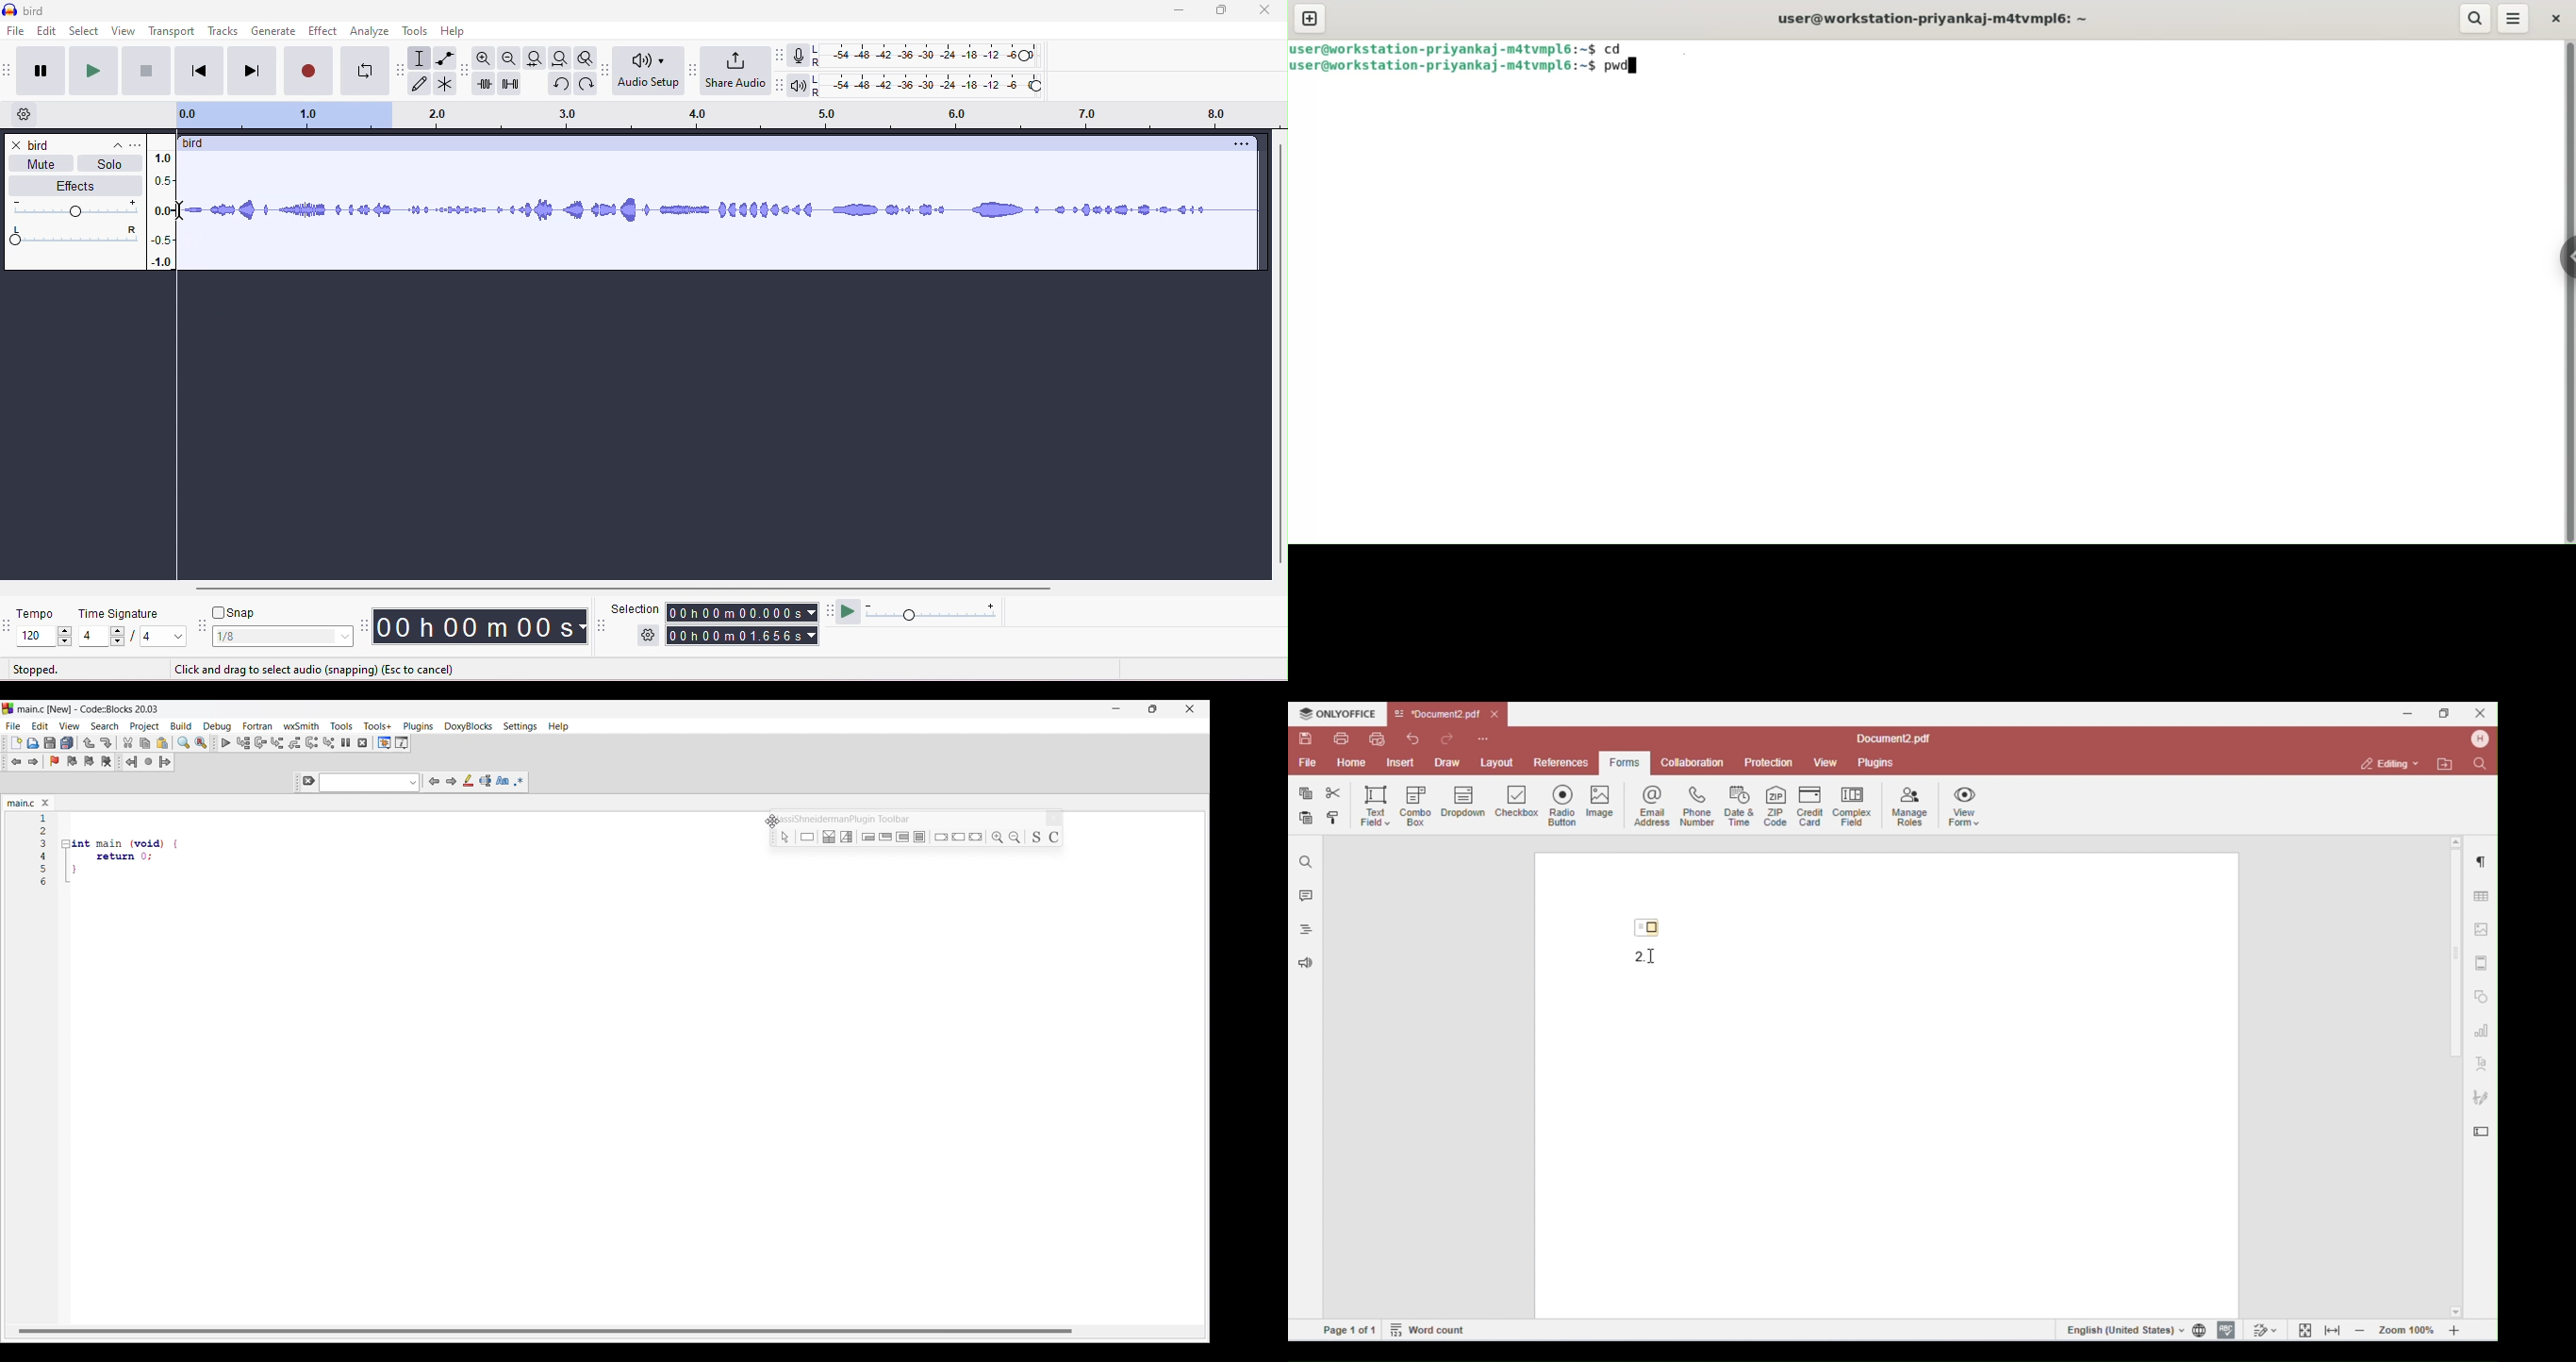 This screenshot has height=1372, width=2576. I want to click on selection time, so click(1548, 1236).